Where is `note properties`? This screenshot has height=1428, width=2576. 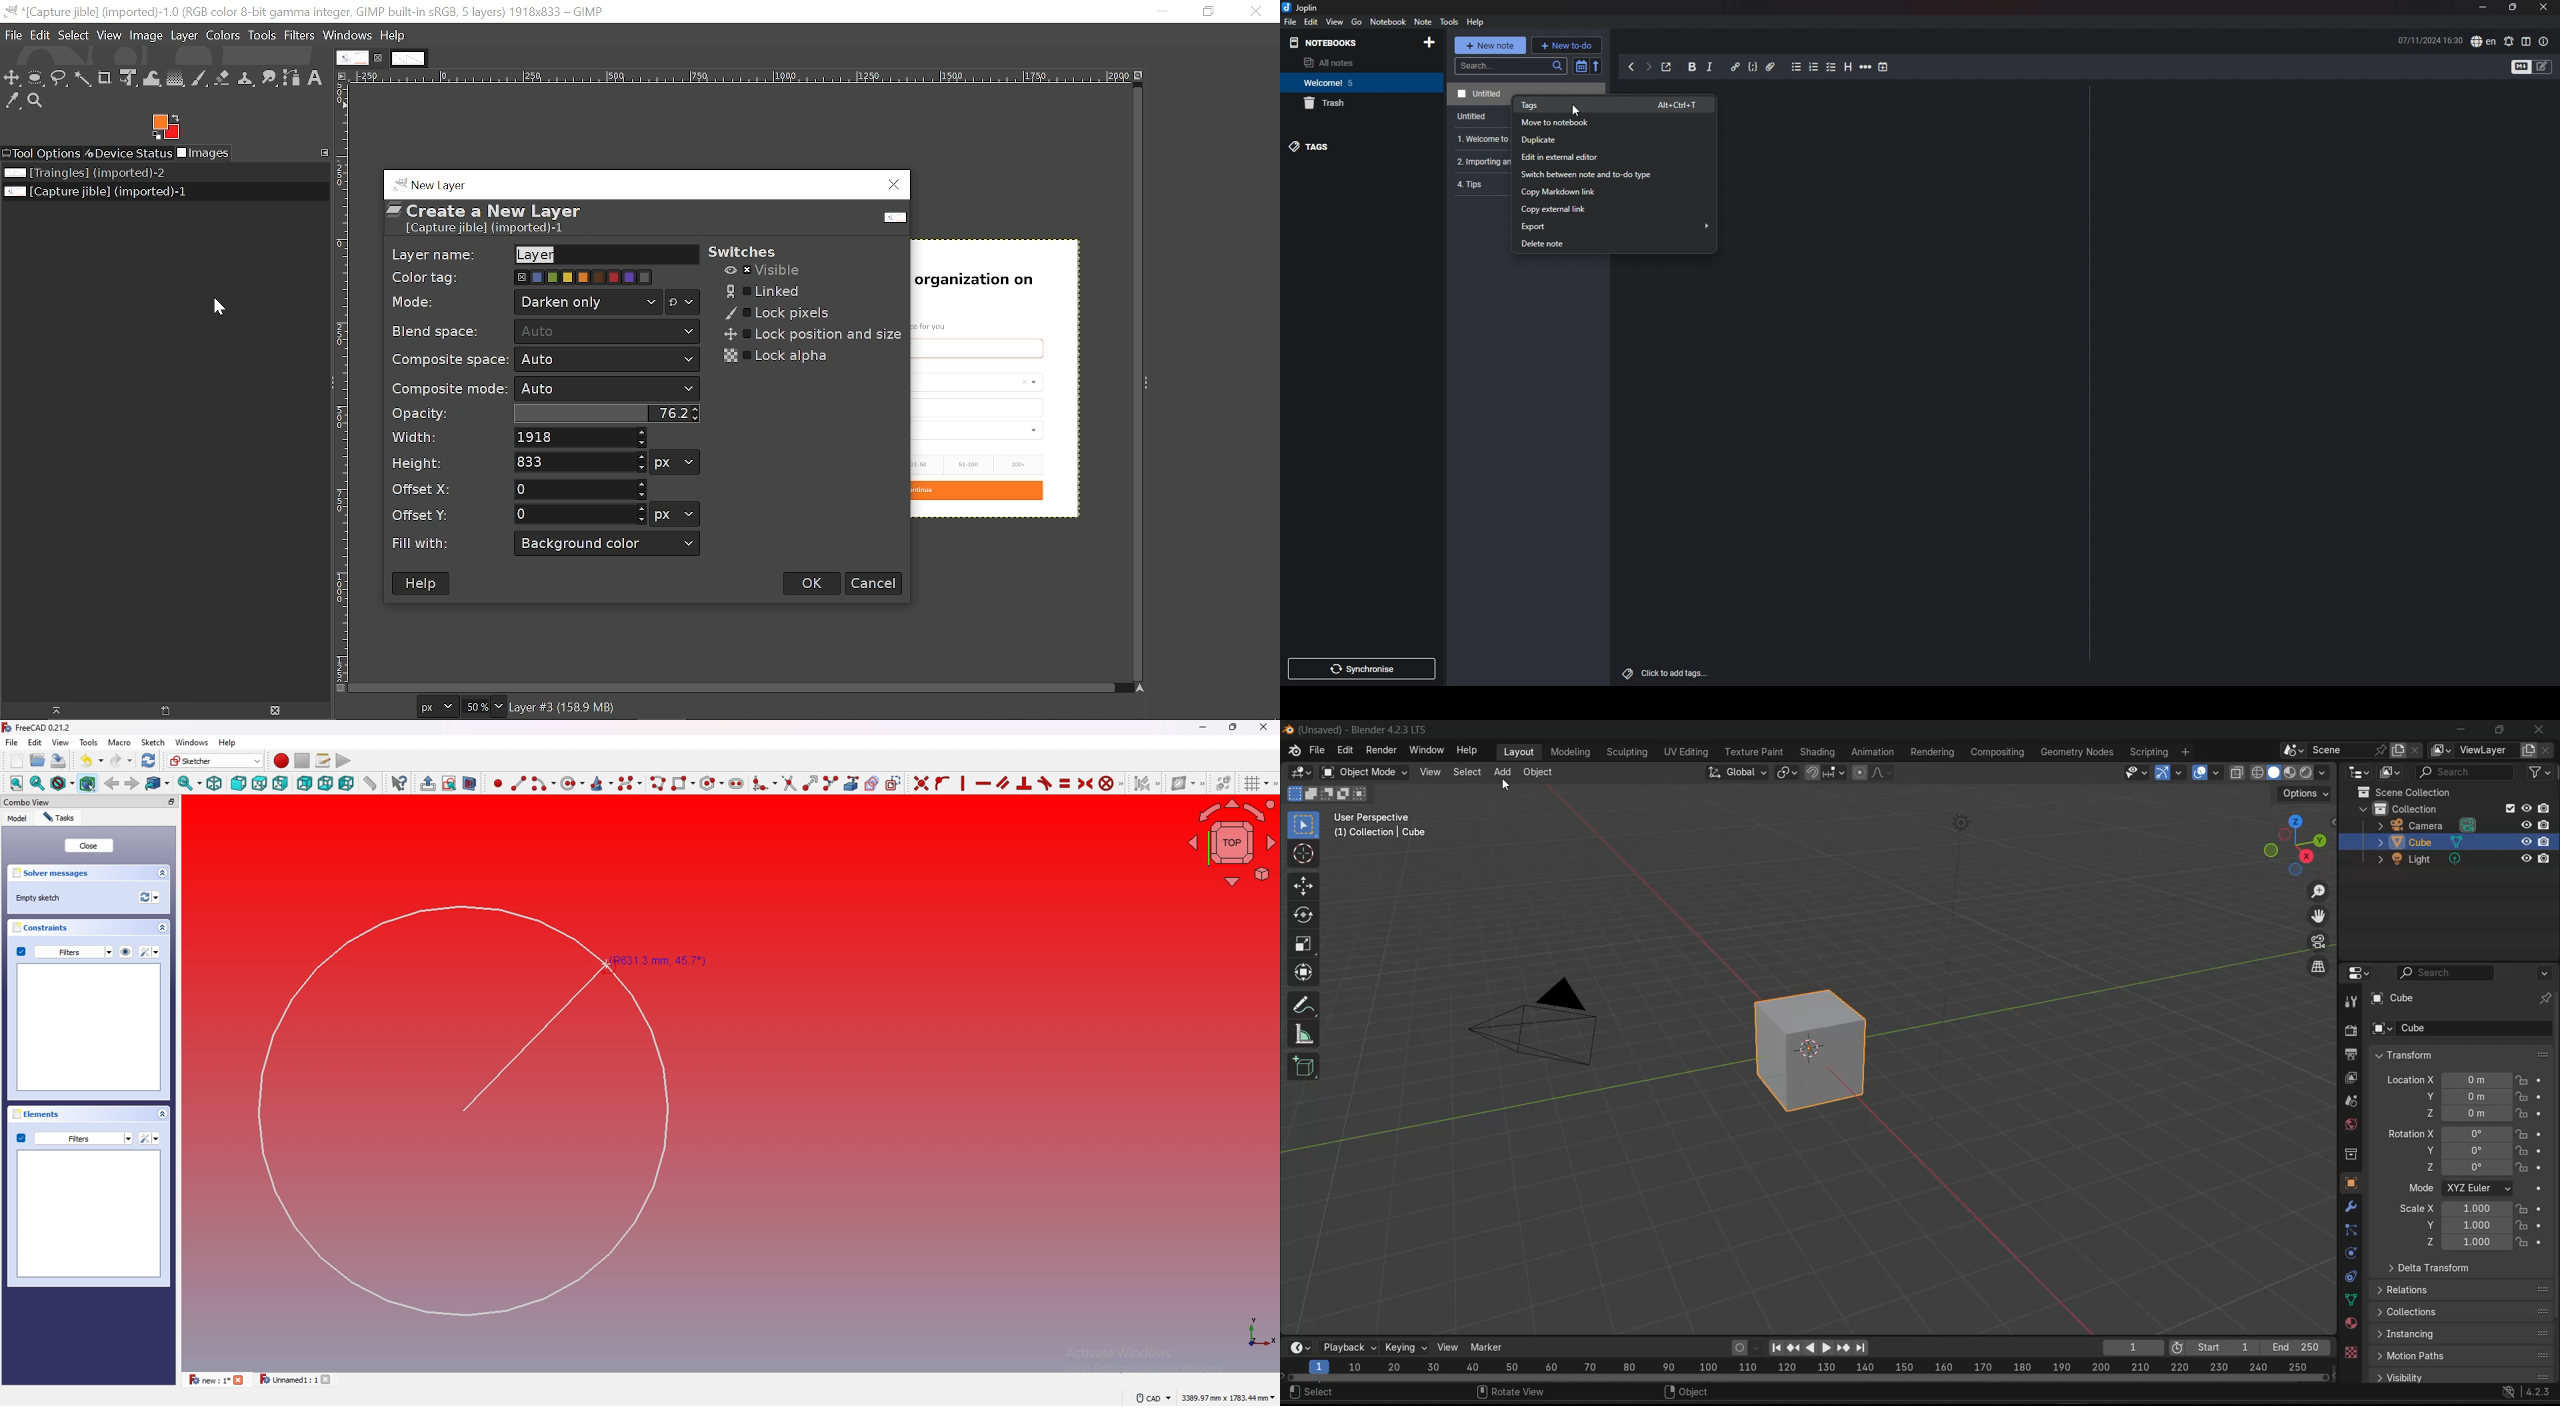
note properties is located at coordinates (2543, 41).